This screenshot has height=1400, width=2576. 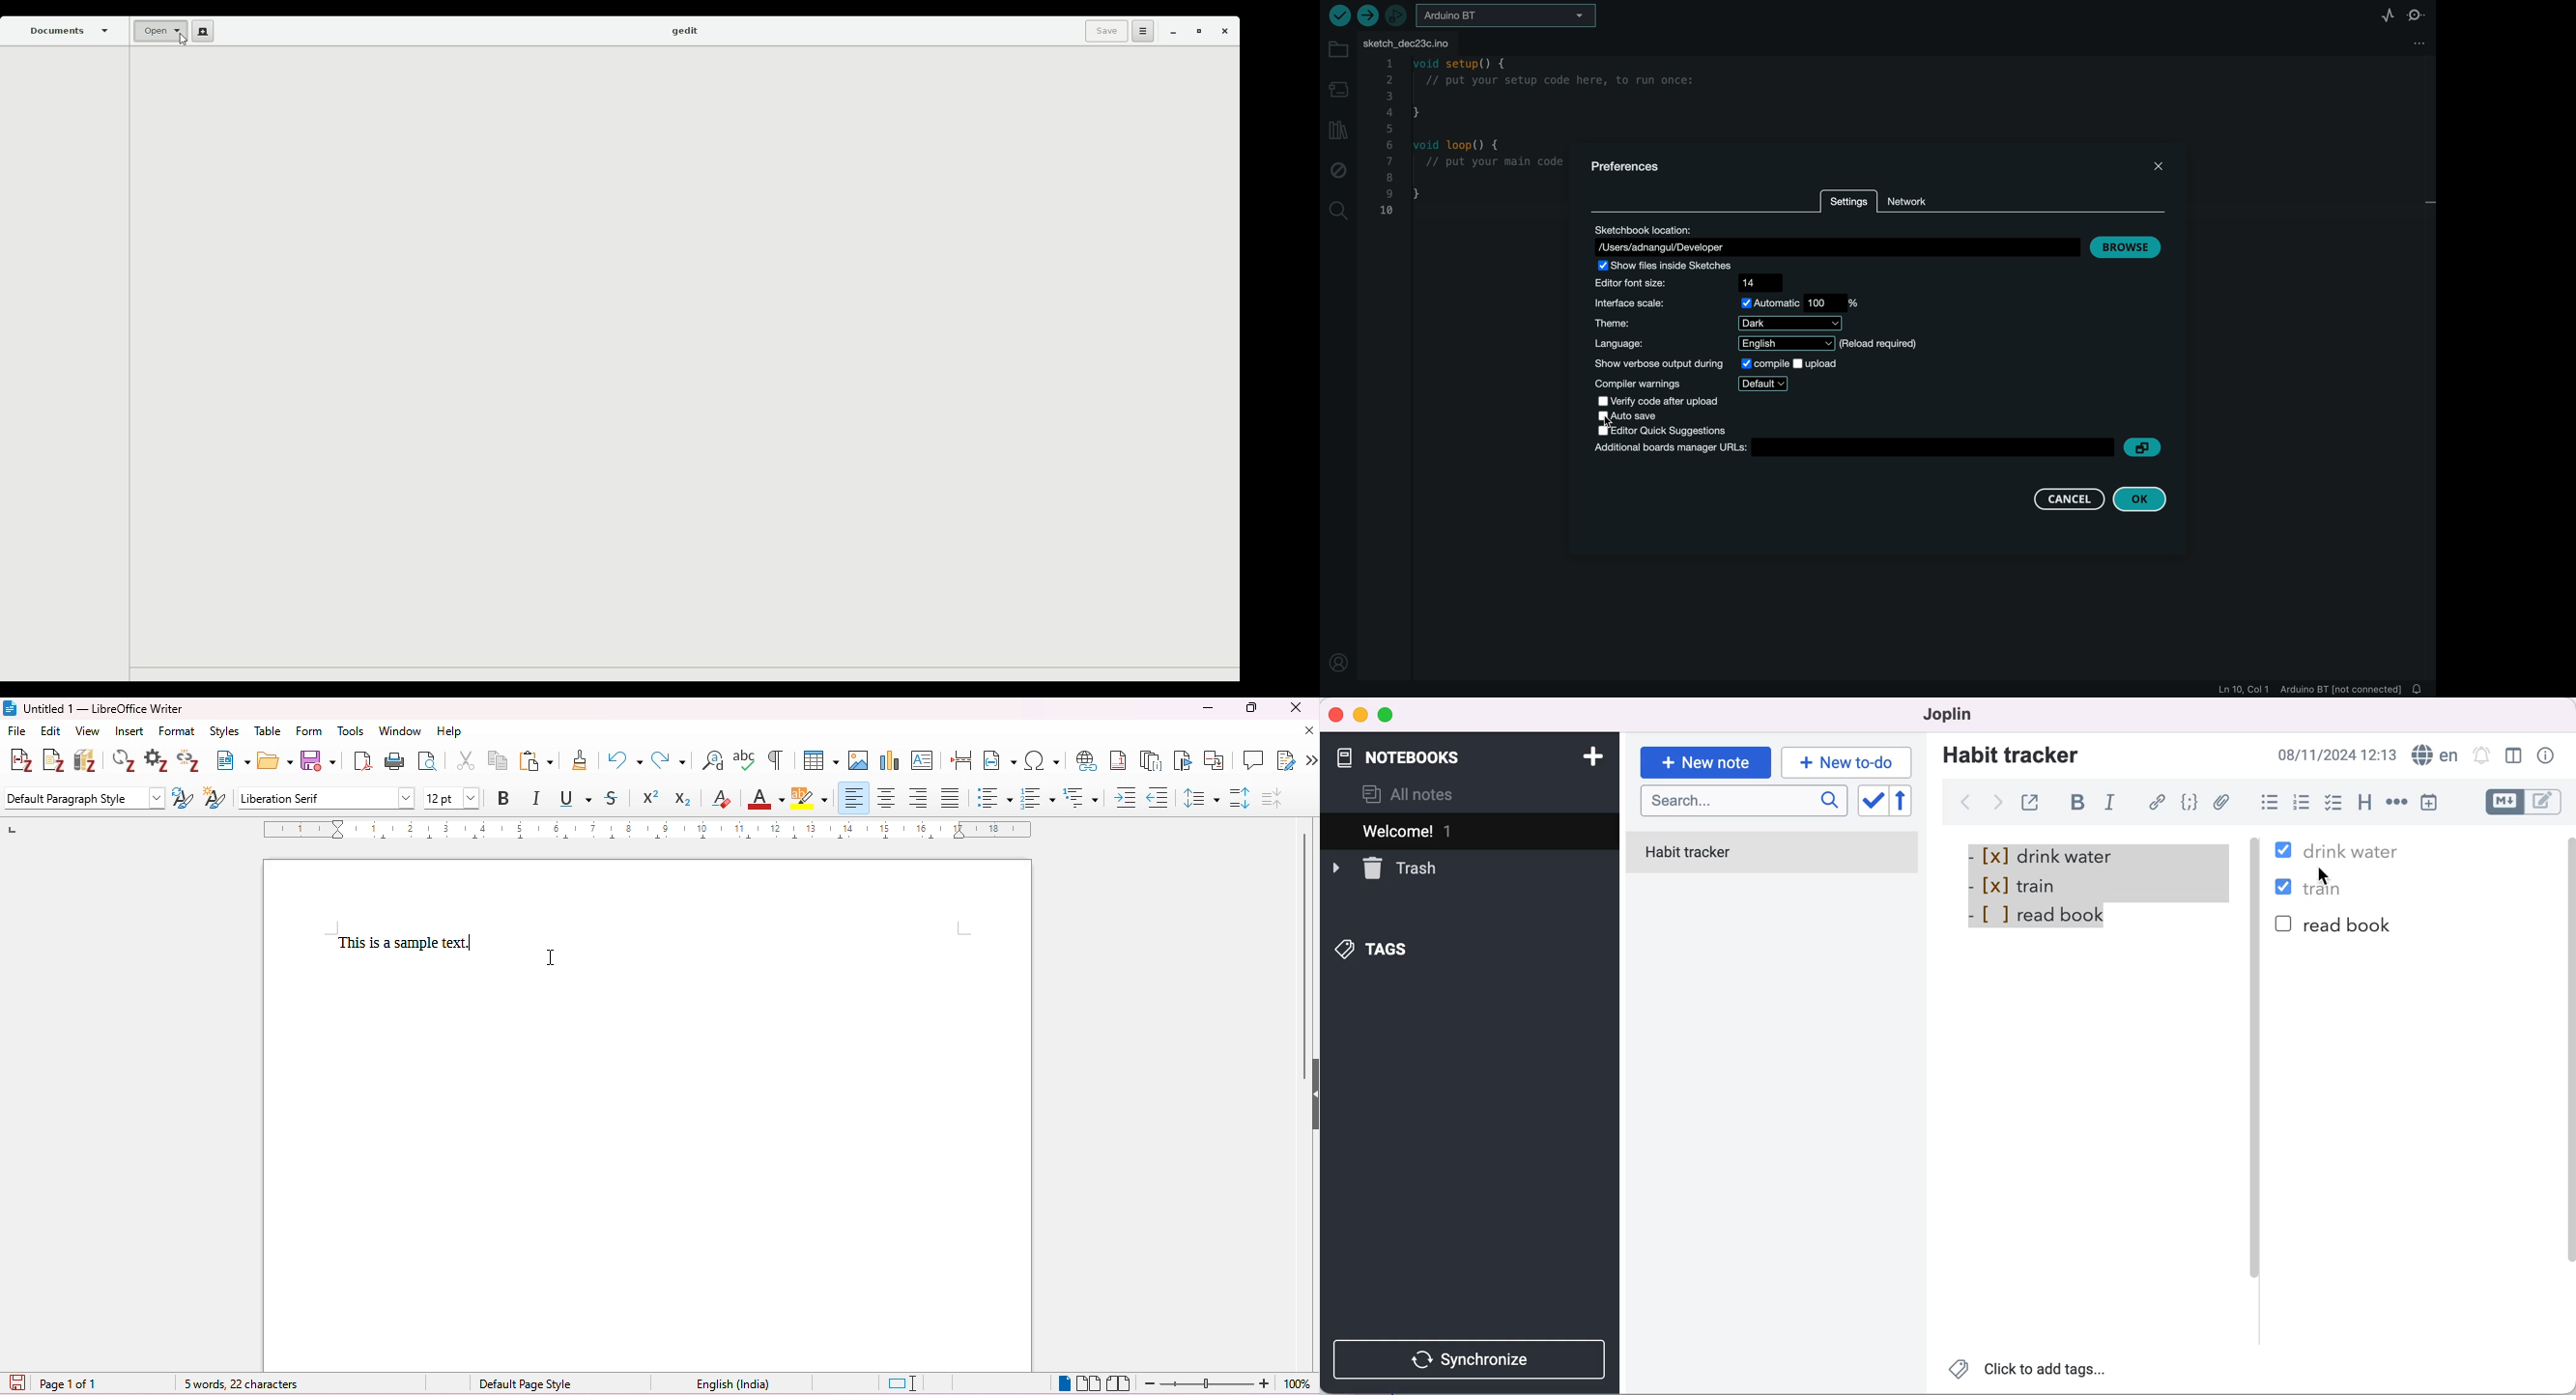 What do you see at coordinates (582, 759) in the screenshot?
I see `clone` at bounding box center [582, 759].